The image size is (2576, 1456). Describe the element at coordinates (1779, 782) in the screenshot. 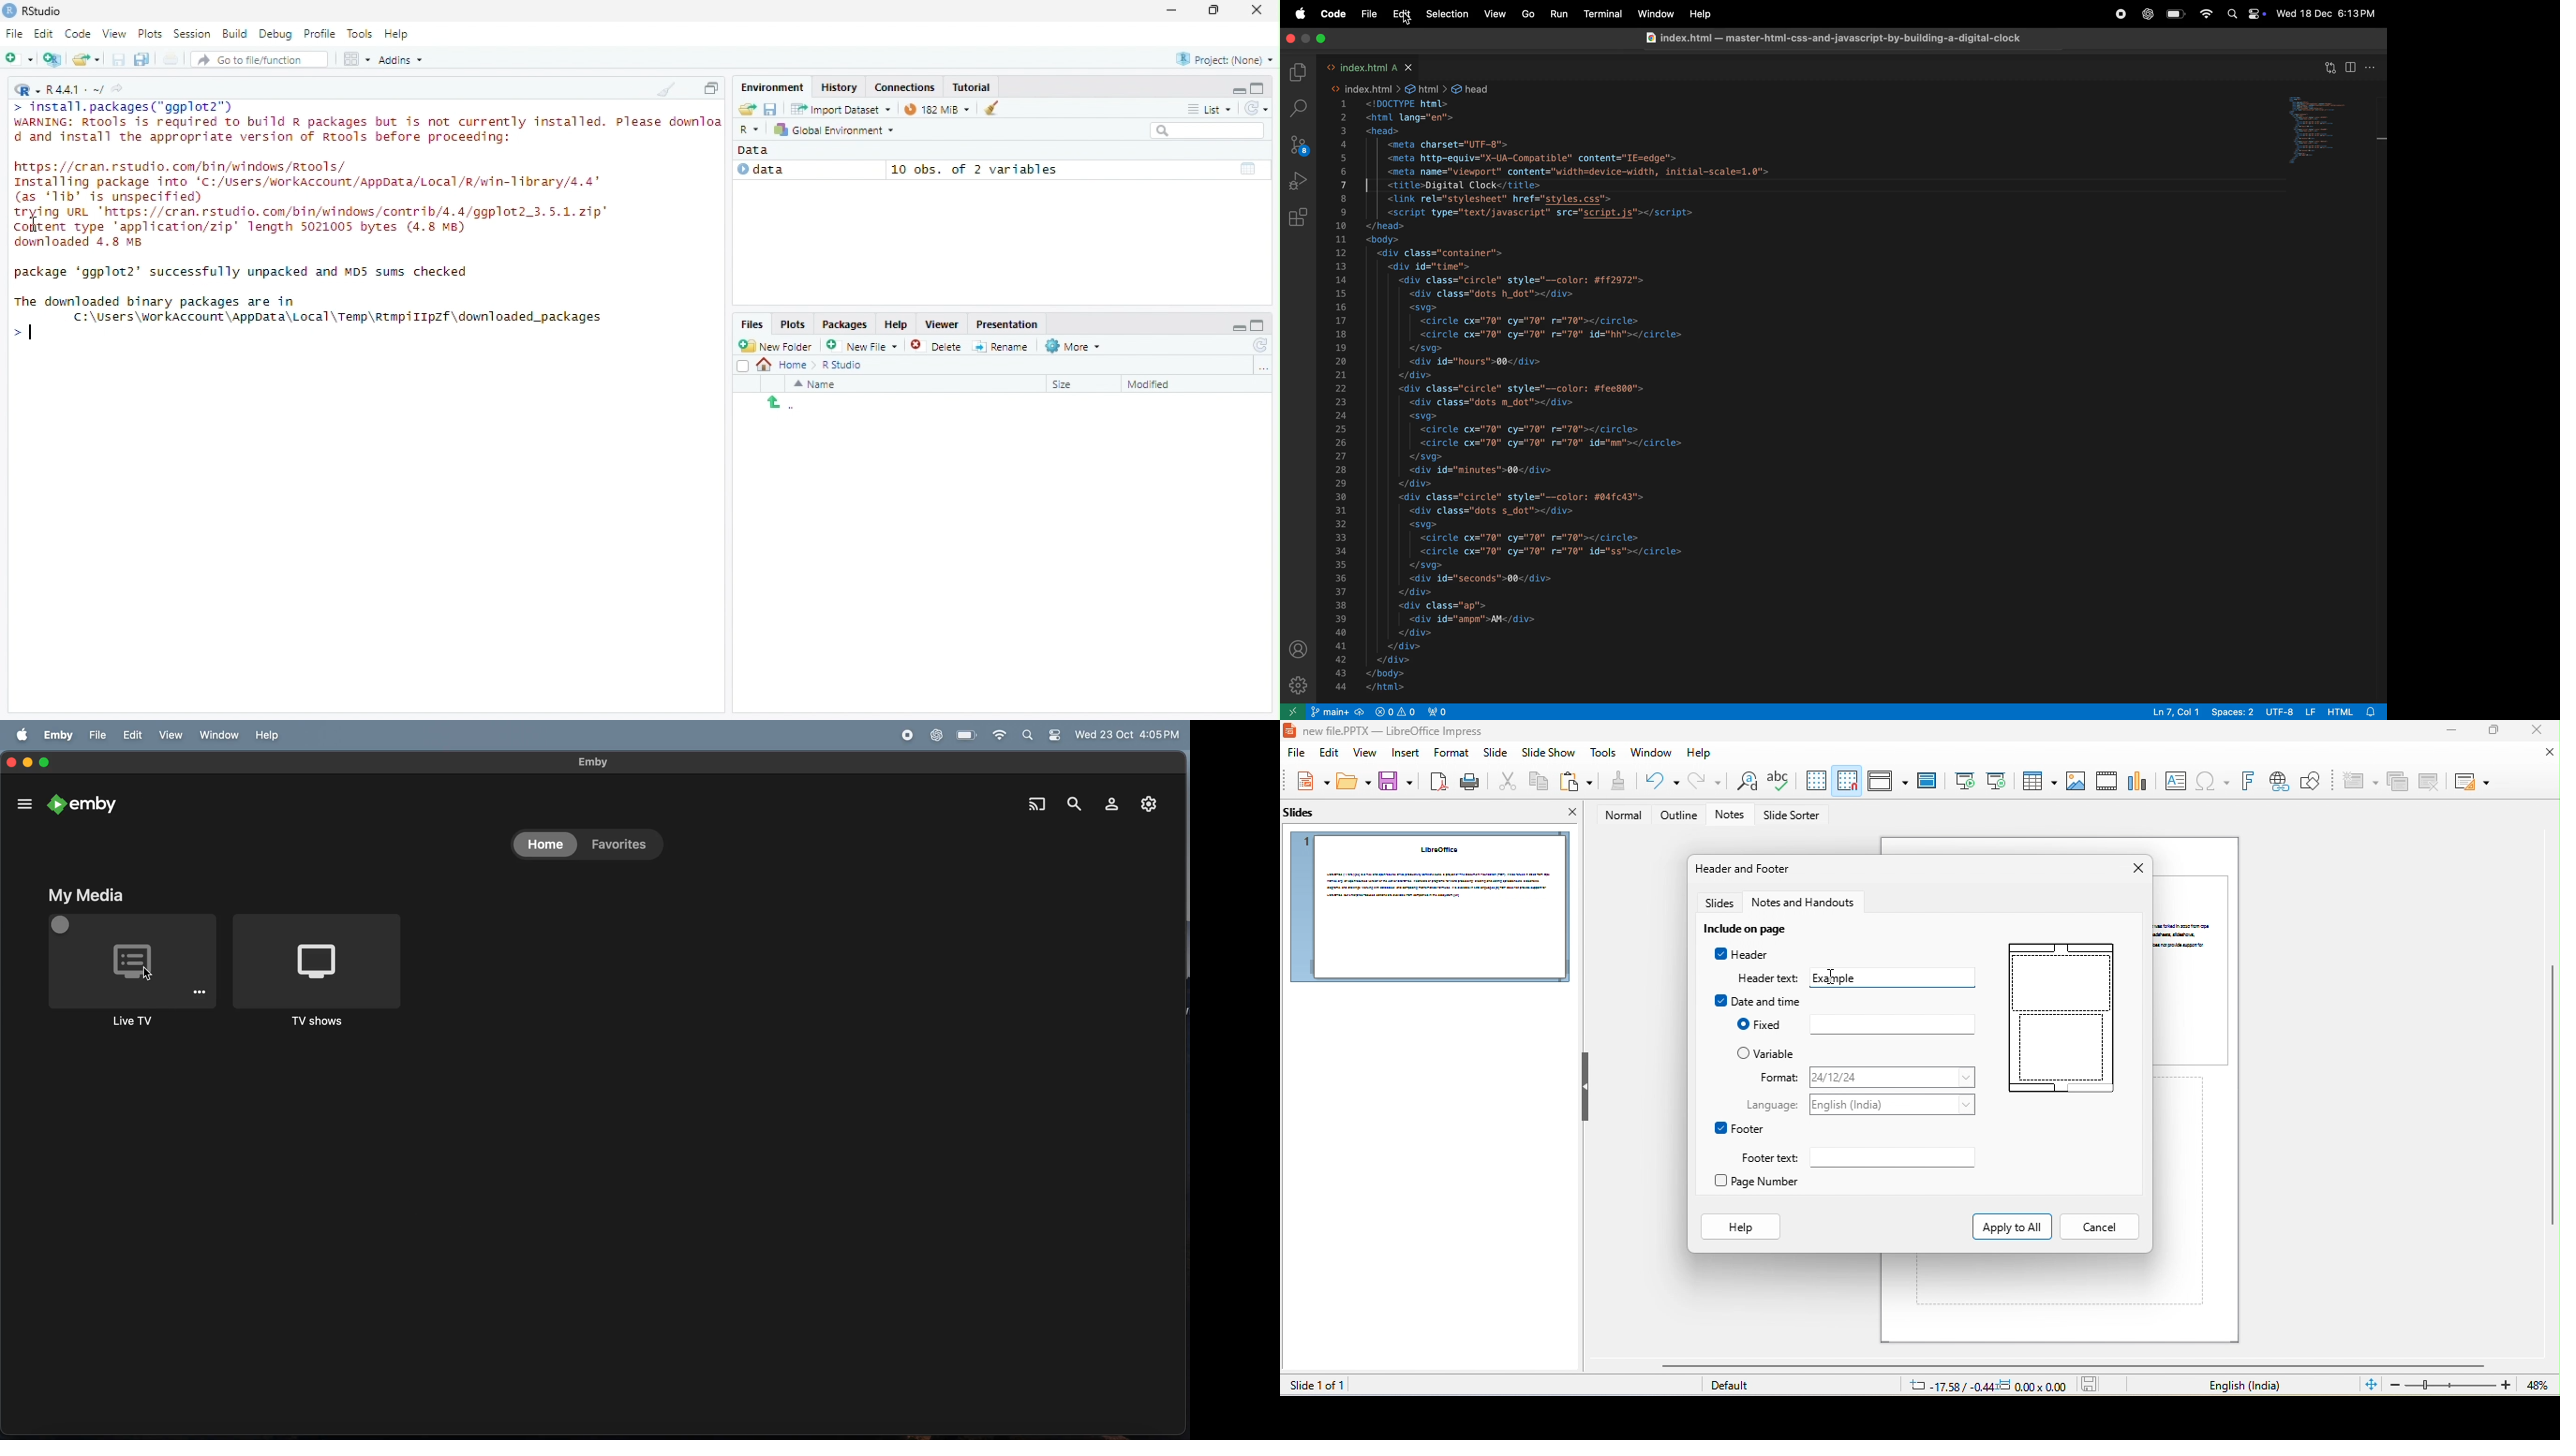

I see `spelling` at that location.